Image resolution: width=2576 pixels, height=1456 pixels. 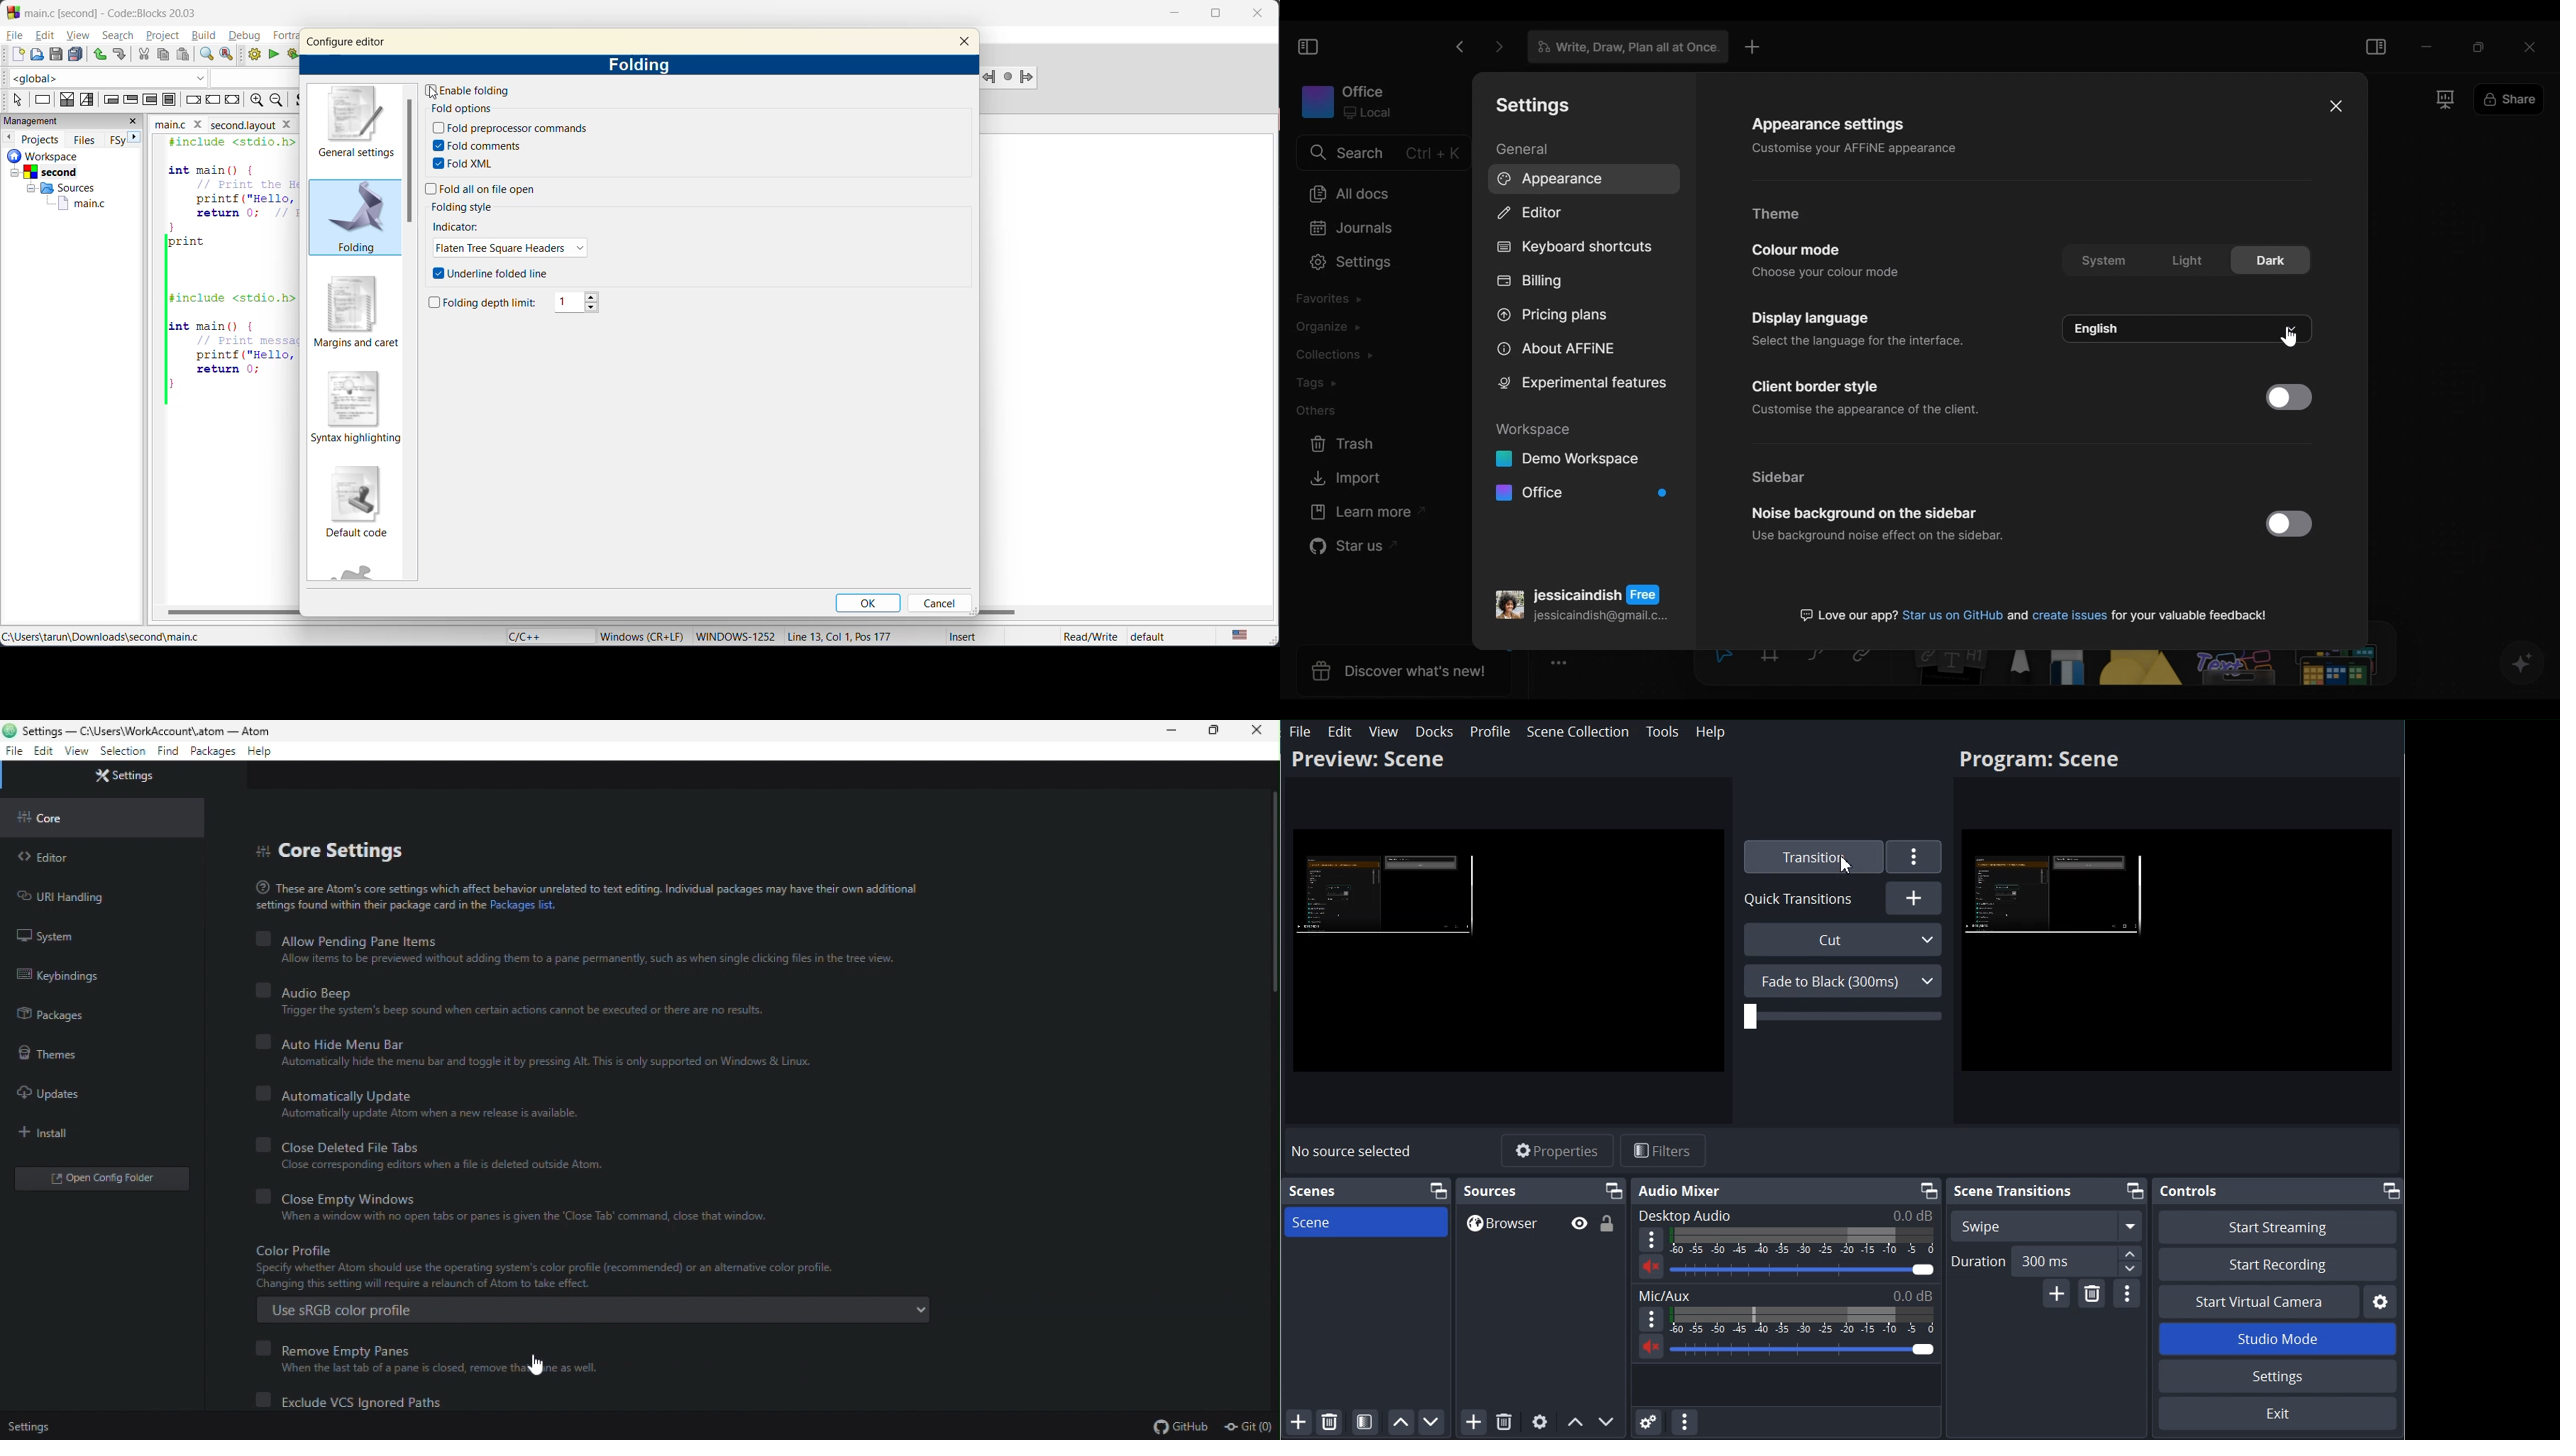 I want to click on Swipe, so click(x=2047, y=1226).